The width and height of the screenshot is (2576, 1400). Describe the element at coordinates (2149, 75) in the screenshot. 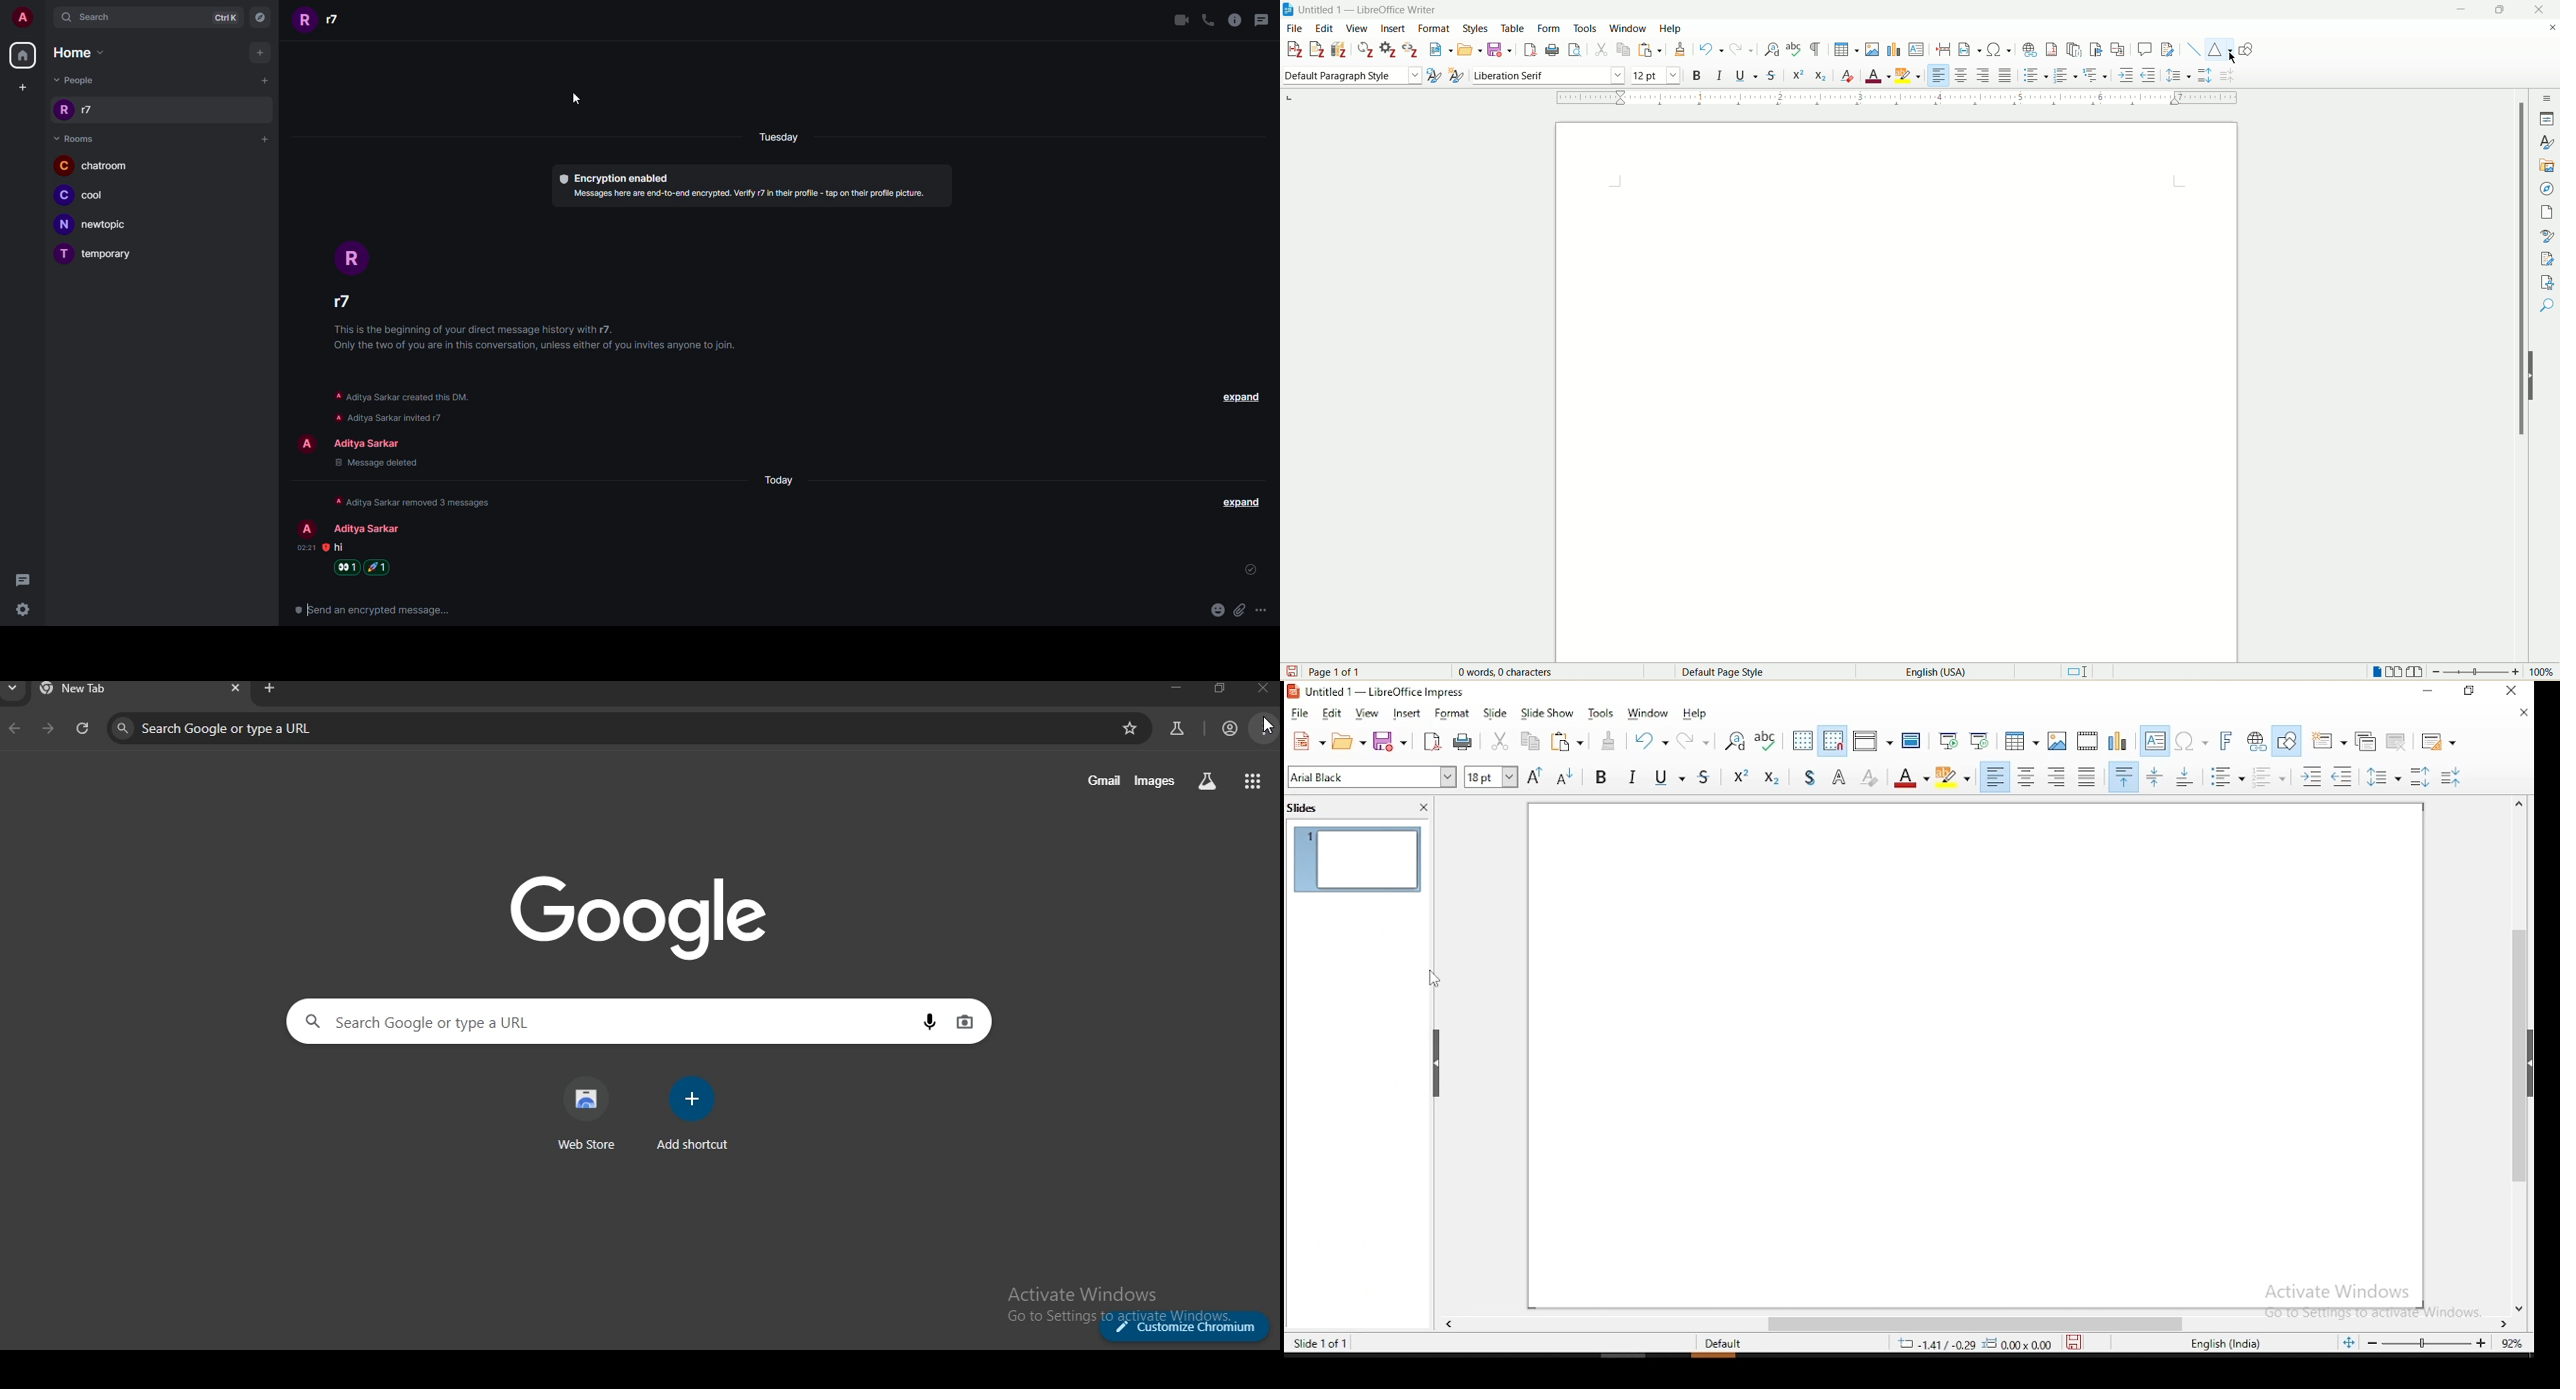

I see `decrease indent` at that location.